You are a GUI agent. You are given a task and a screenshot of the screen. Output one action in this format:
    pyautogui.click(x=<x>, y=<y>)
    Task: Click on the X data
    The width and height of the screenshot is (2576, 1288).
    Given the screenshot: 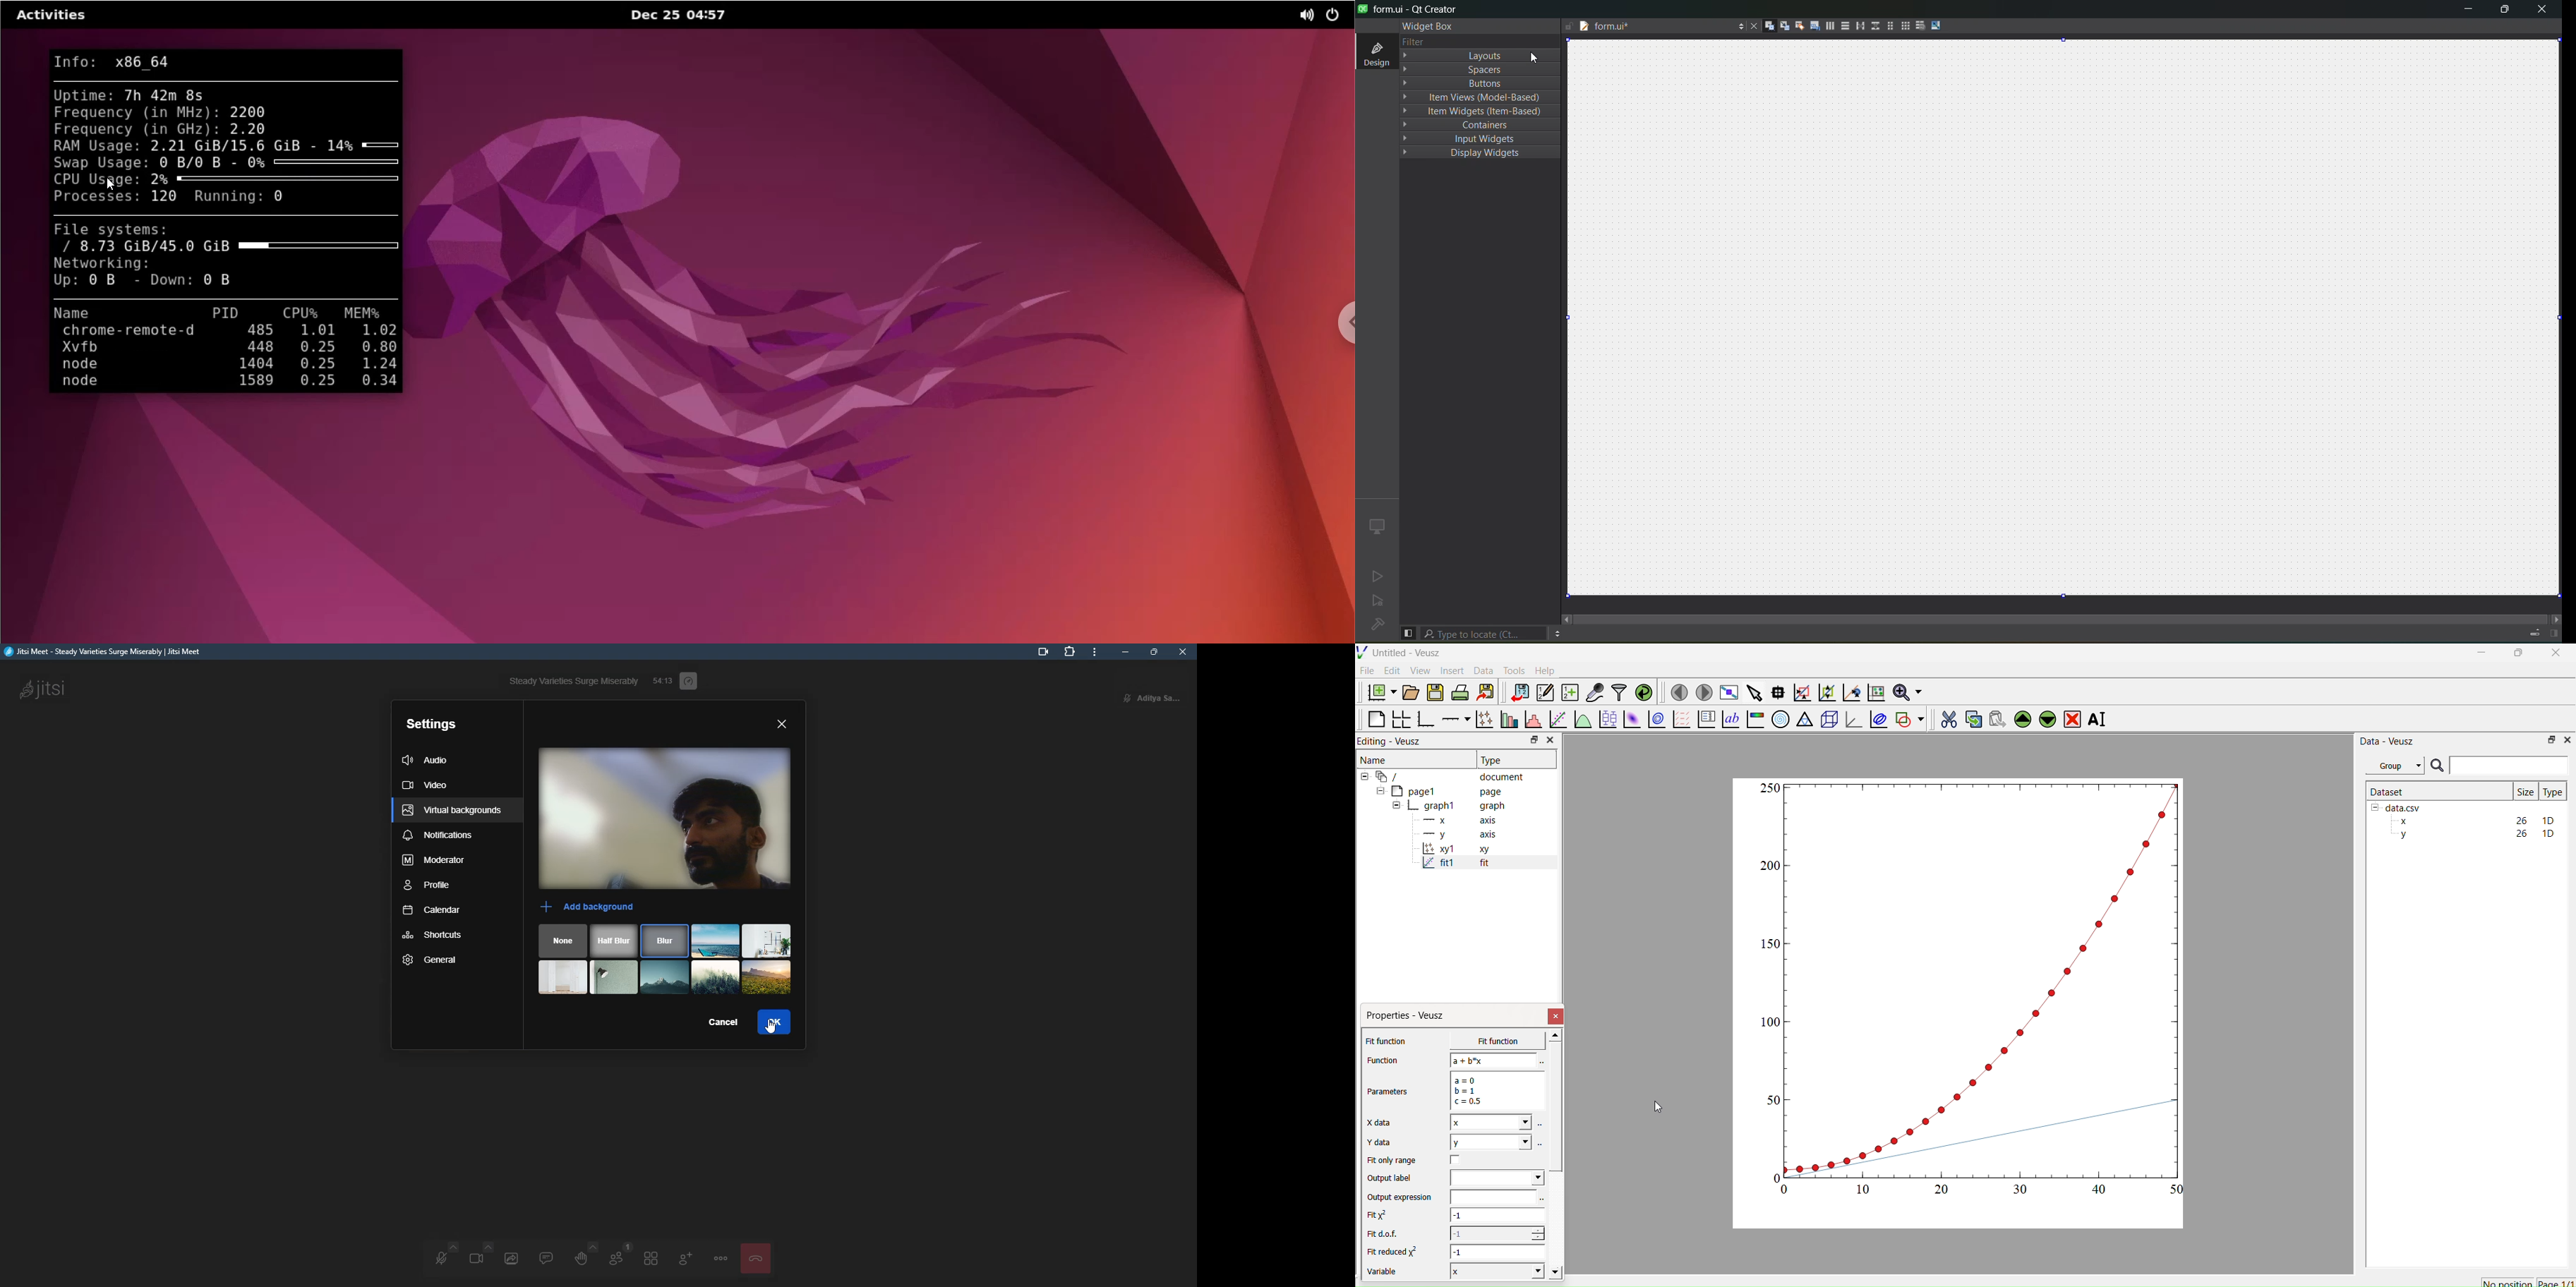 What is the action you would take?
    pyautogui.click(x=1382, y=1121)
    